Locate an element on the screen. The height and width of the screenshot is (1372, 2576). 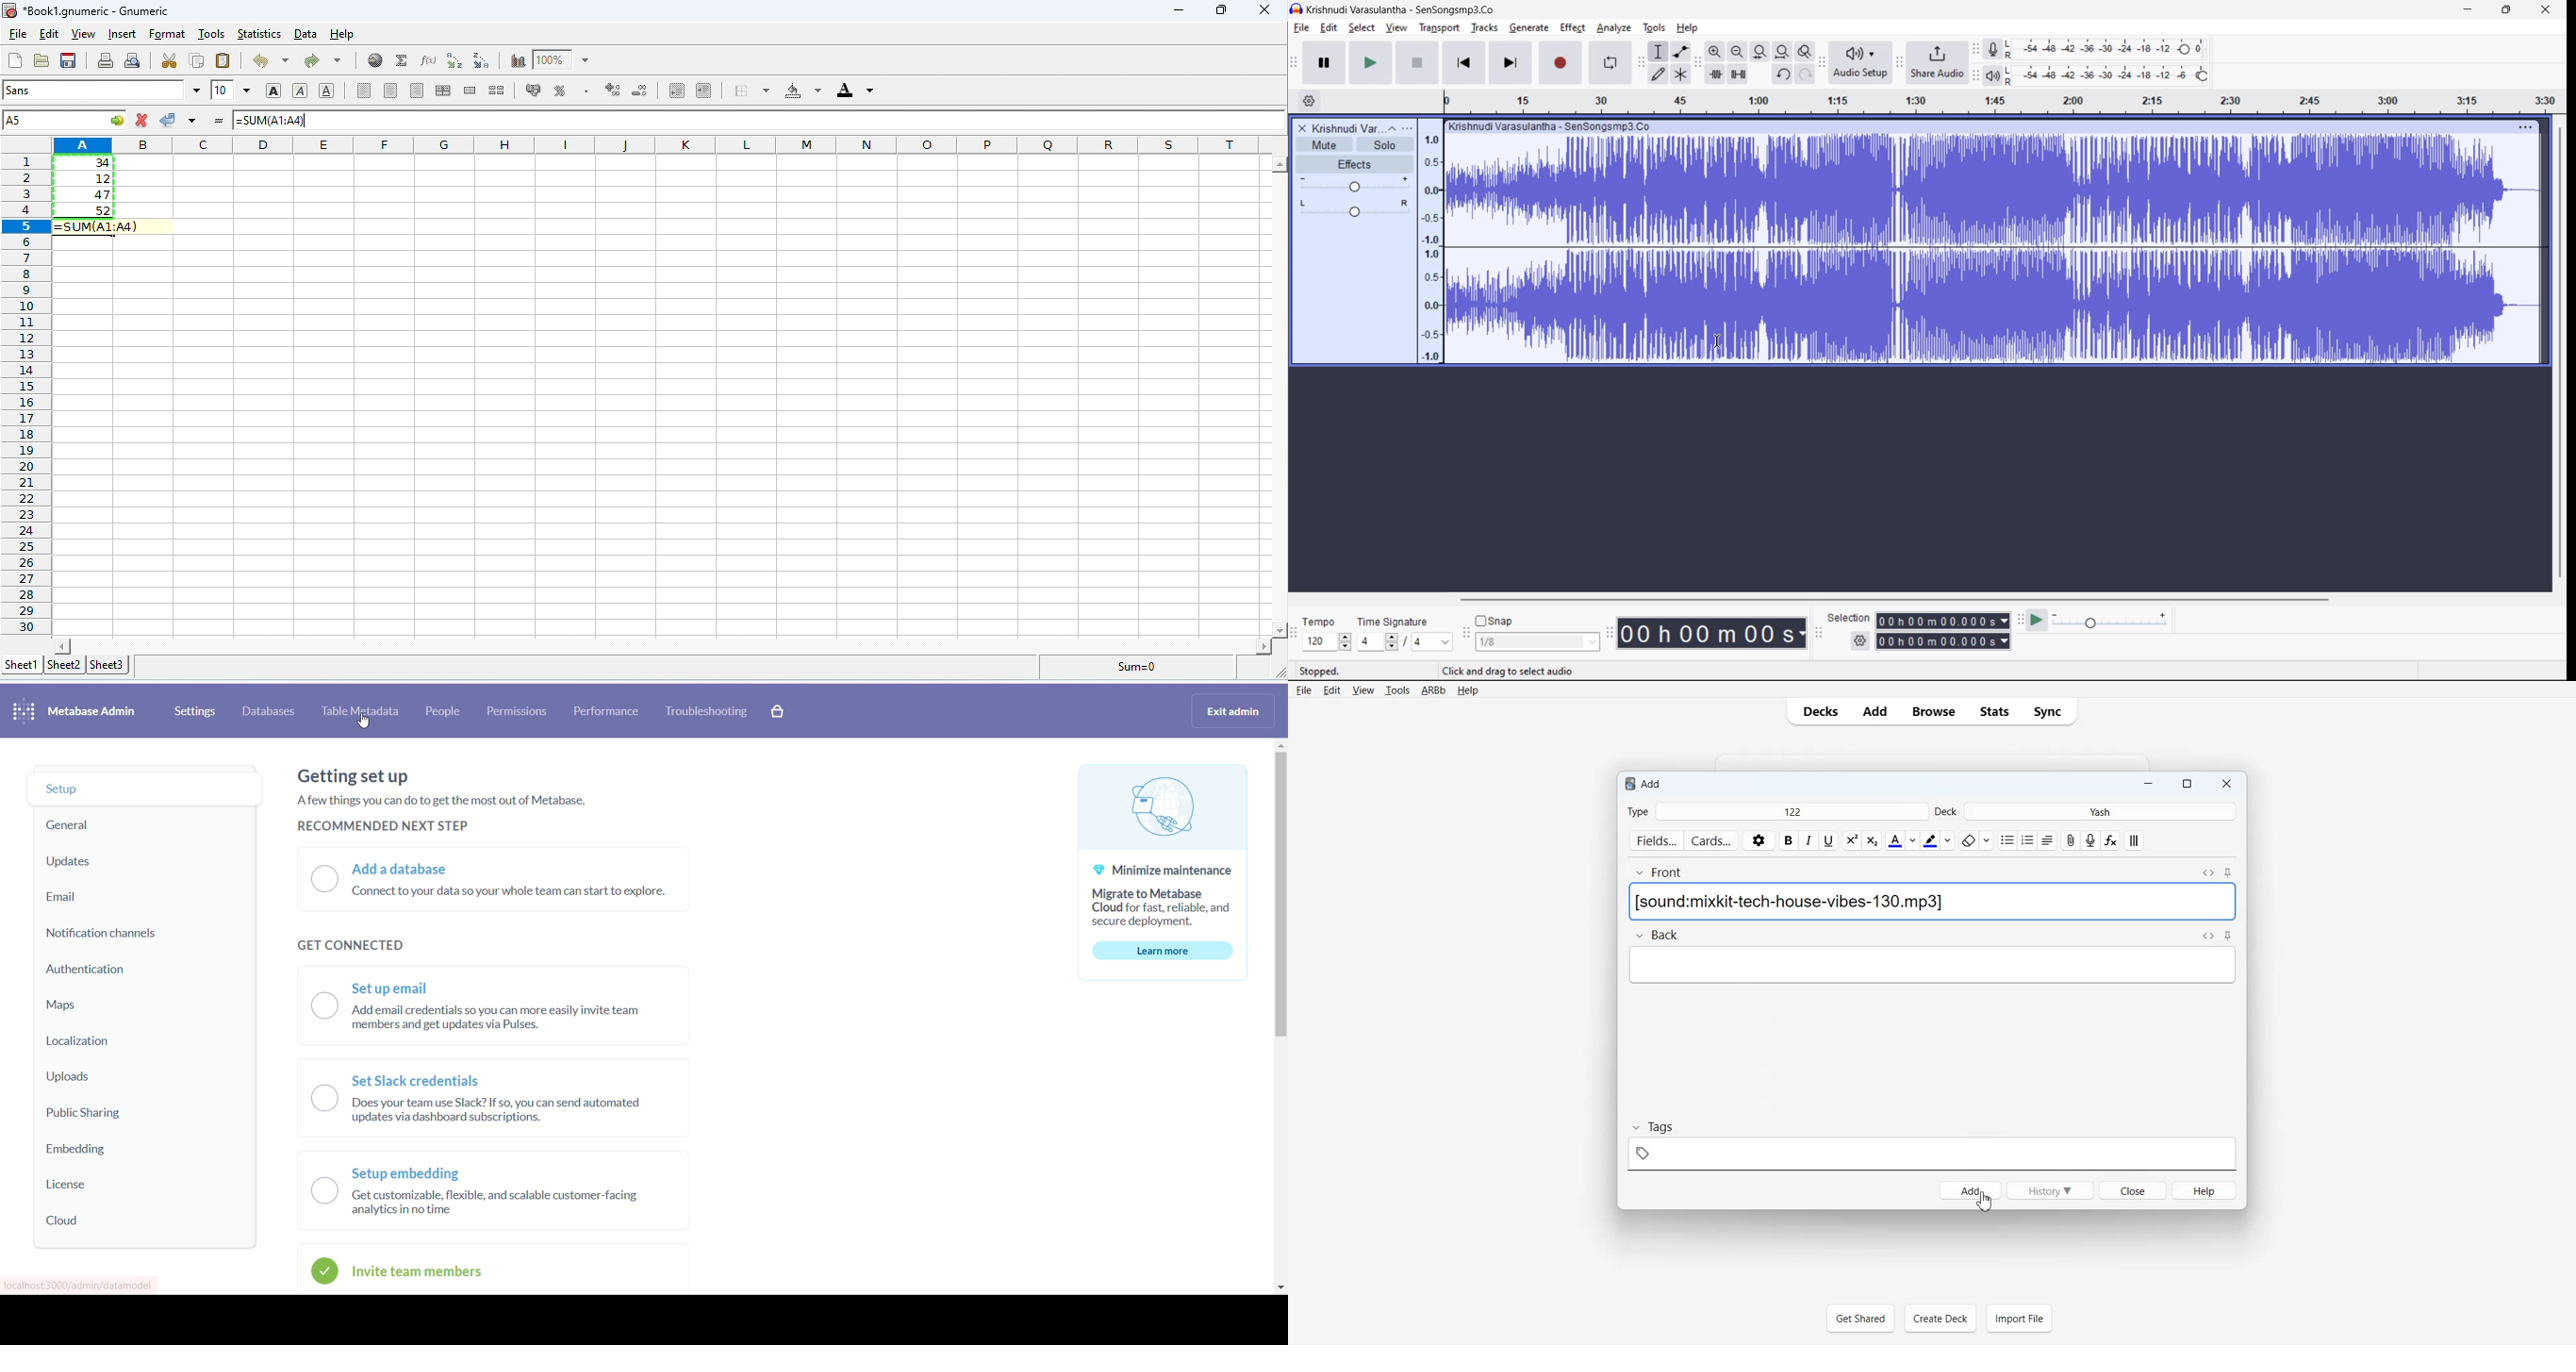
Maximize is located at coordinates (2186, 784).